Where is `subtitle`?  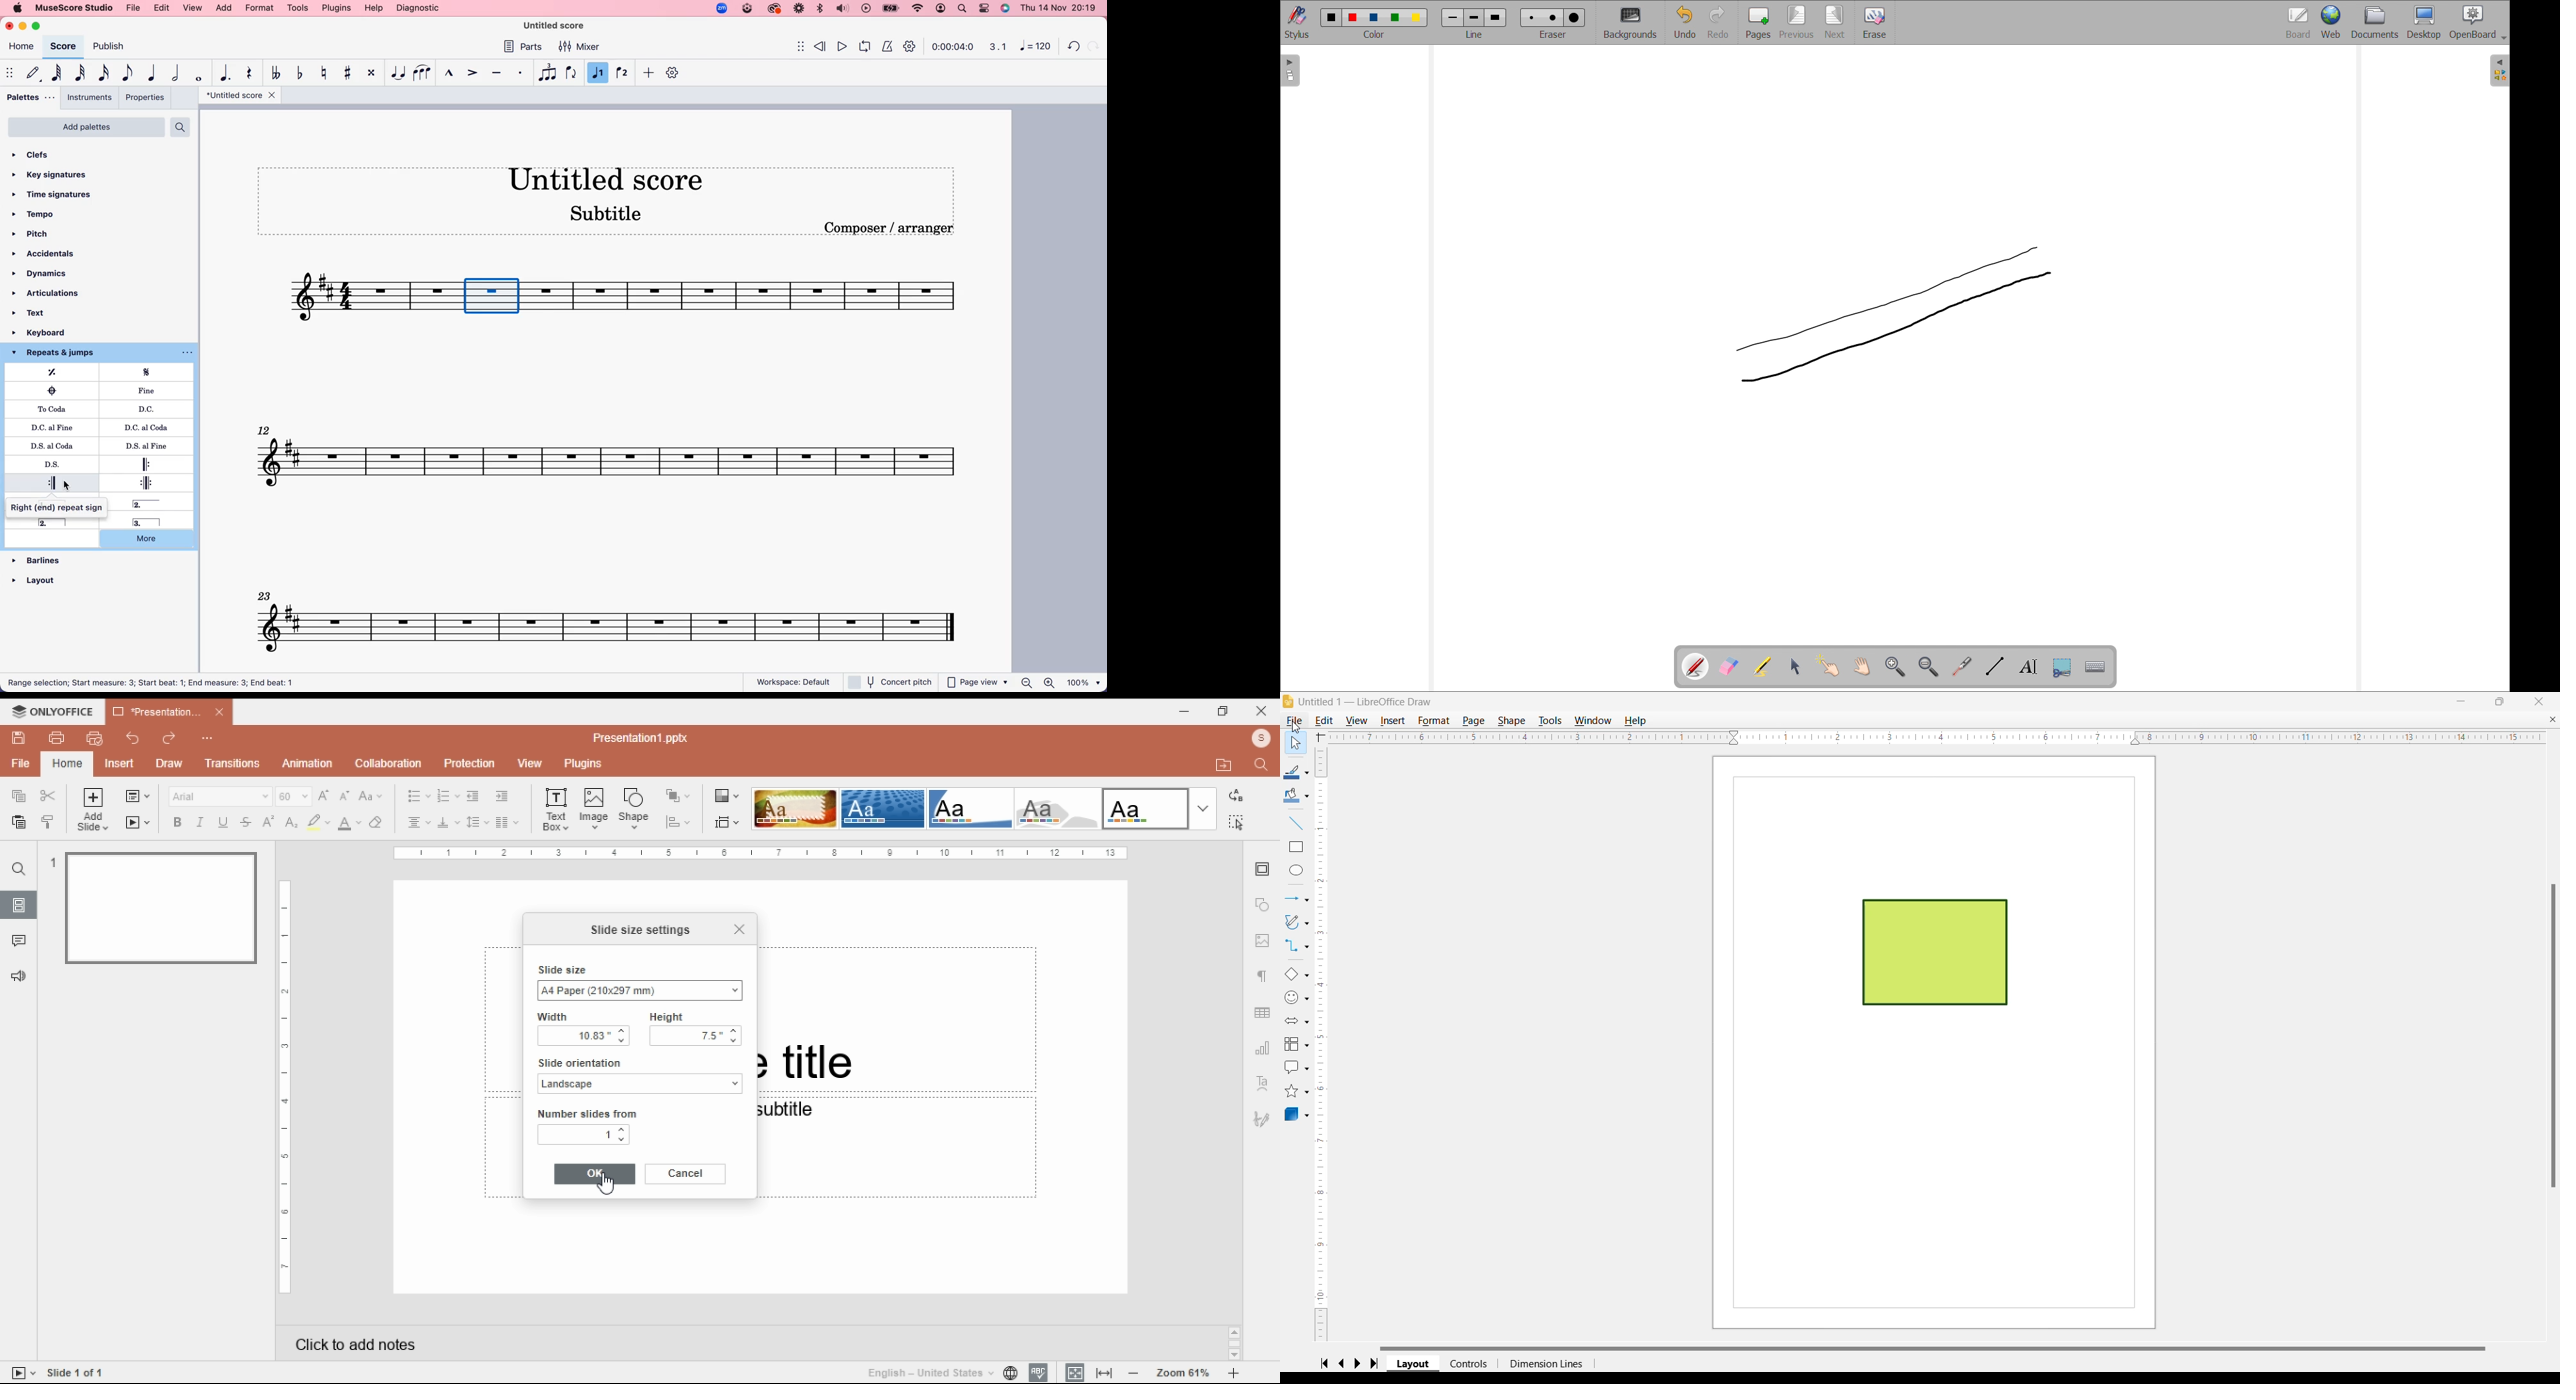
subtitle is located at coordinates (607, 215).